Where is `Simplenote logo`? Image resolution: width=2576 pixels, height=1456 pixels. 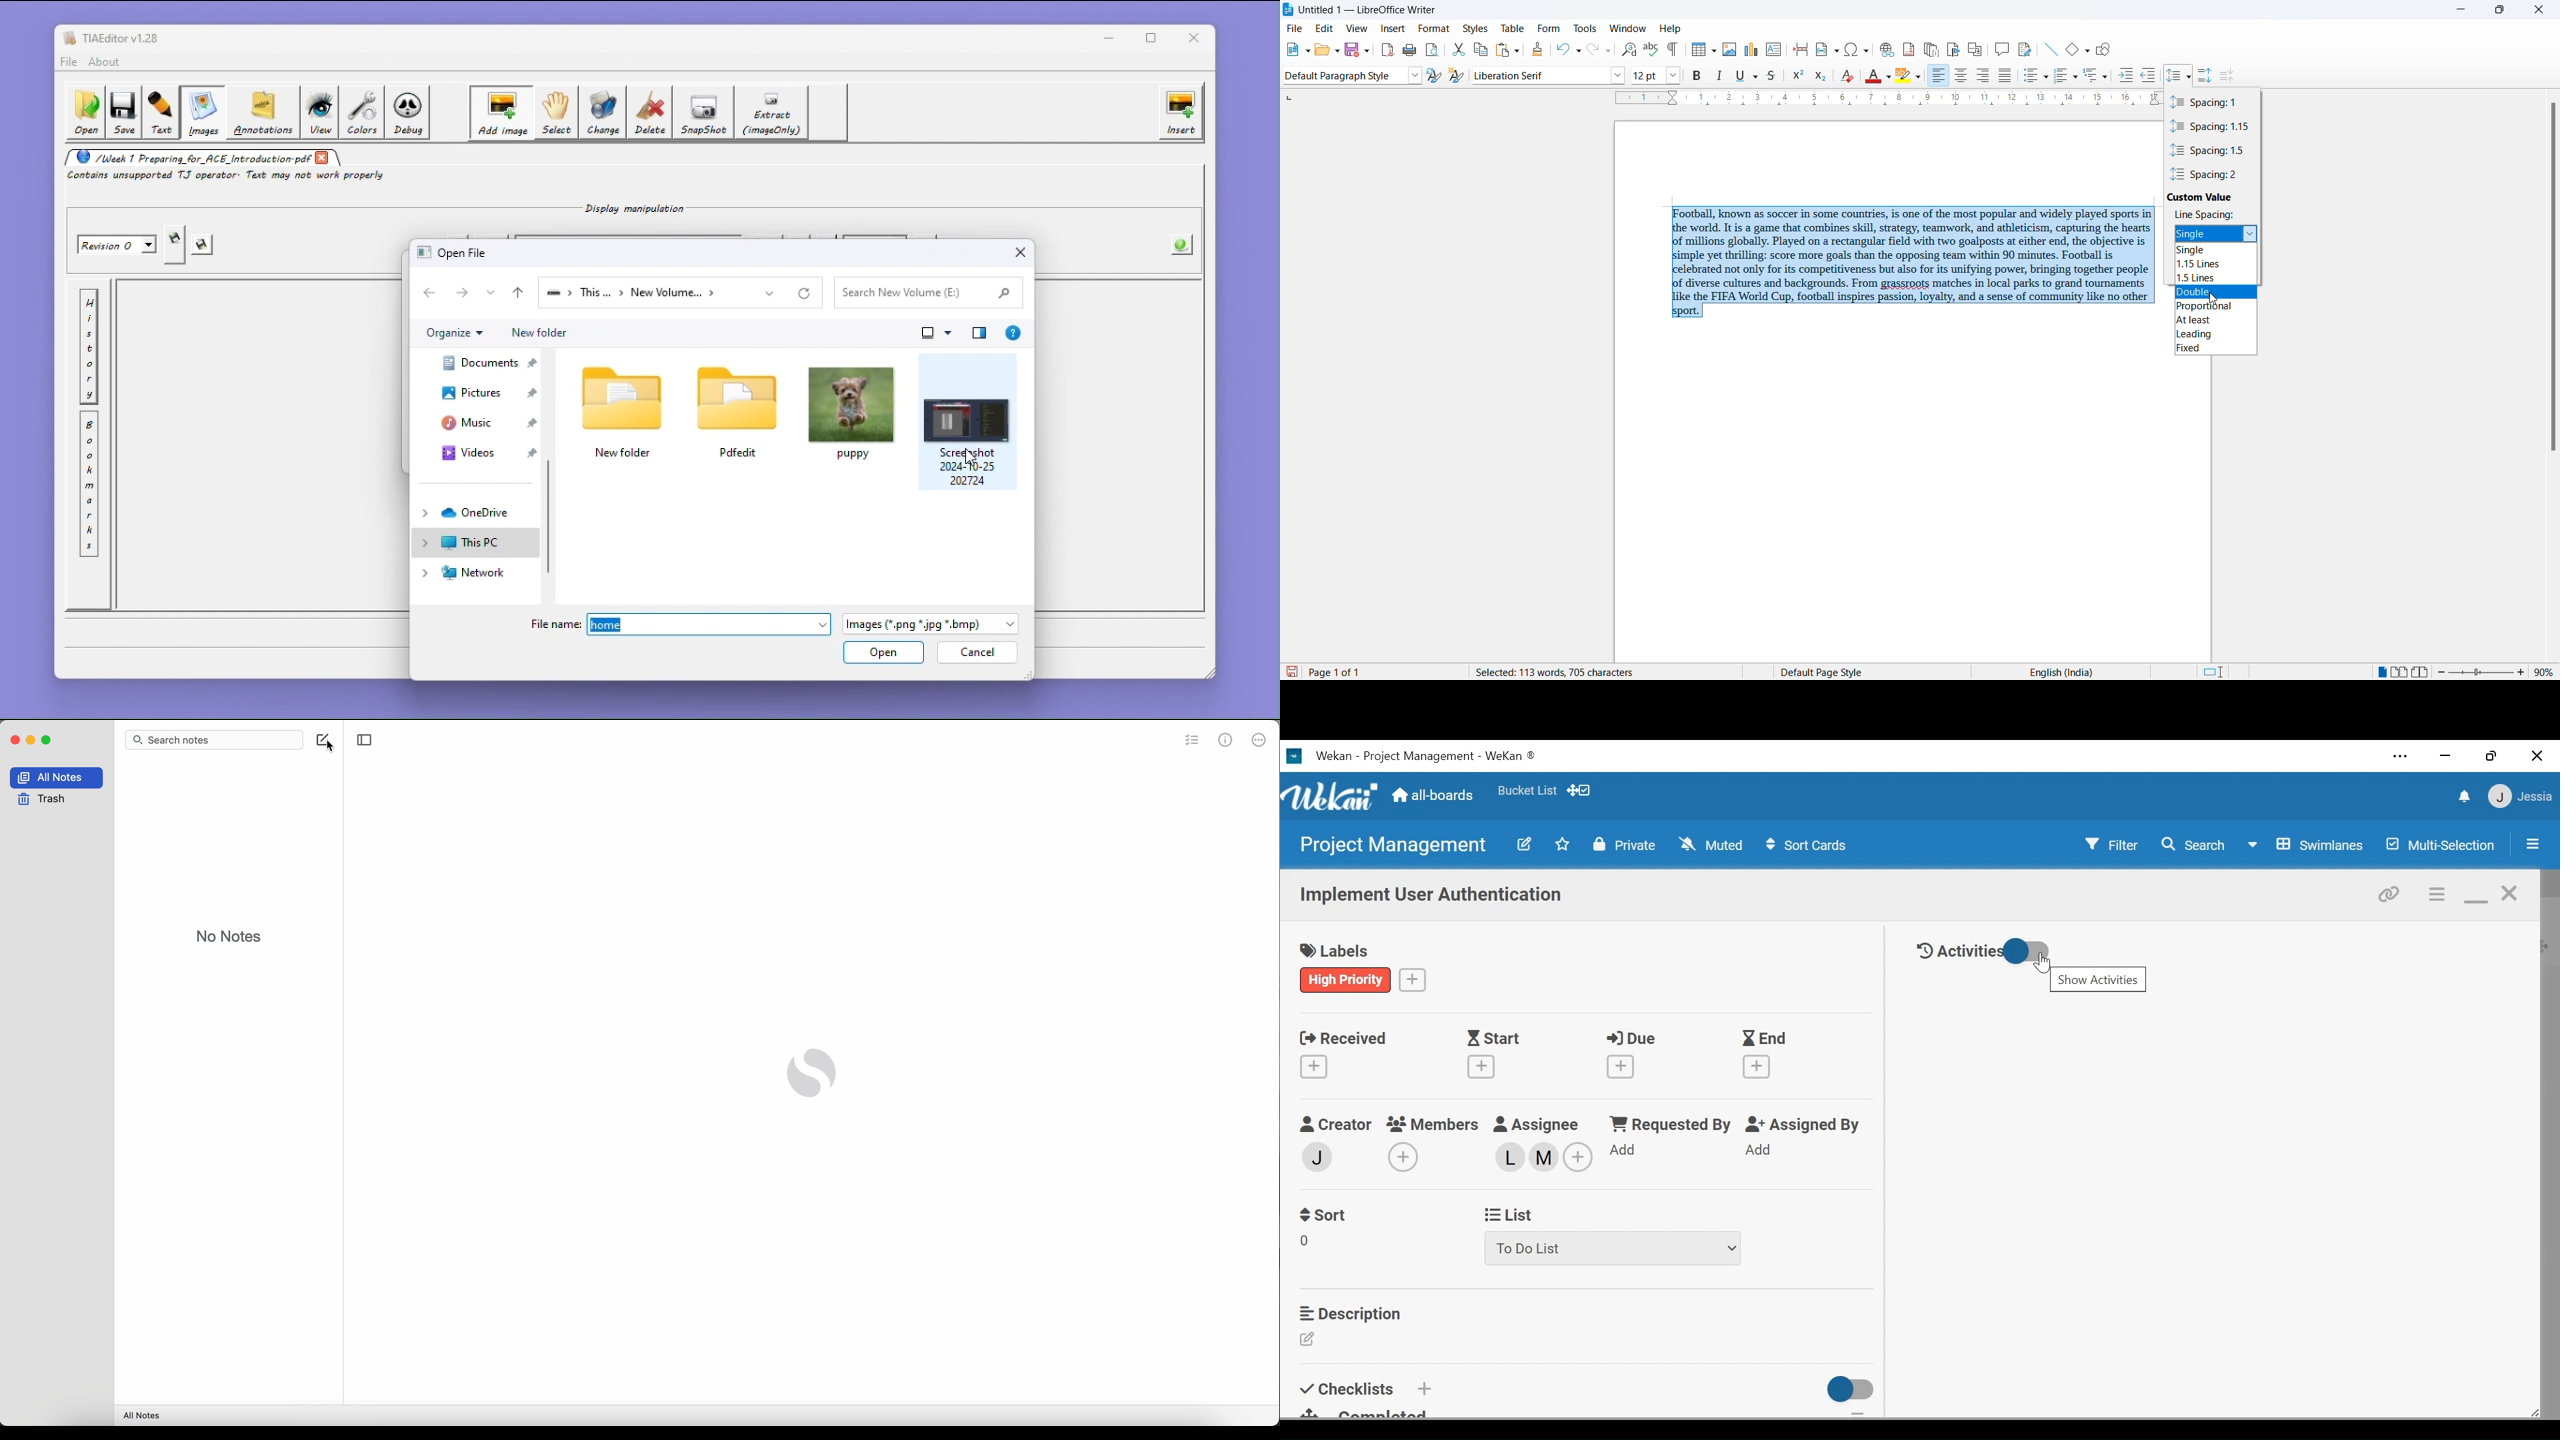 Simplenote logo is located at coordinates (813, 1074).